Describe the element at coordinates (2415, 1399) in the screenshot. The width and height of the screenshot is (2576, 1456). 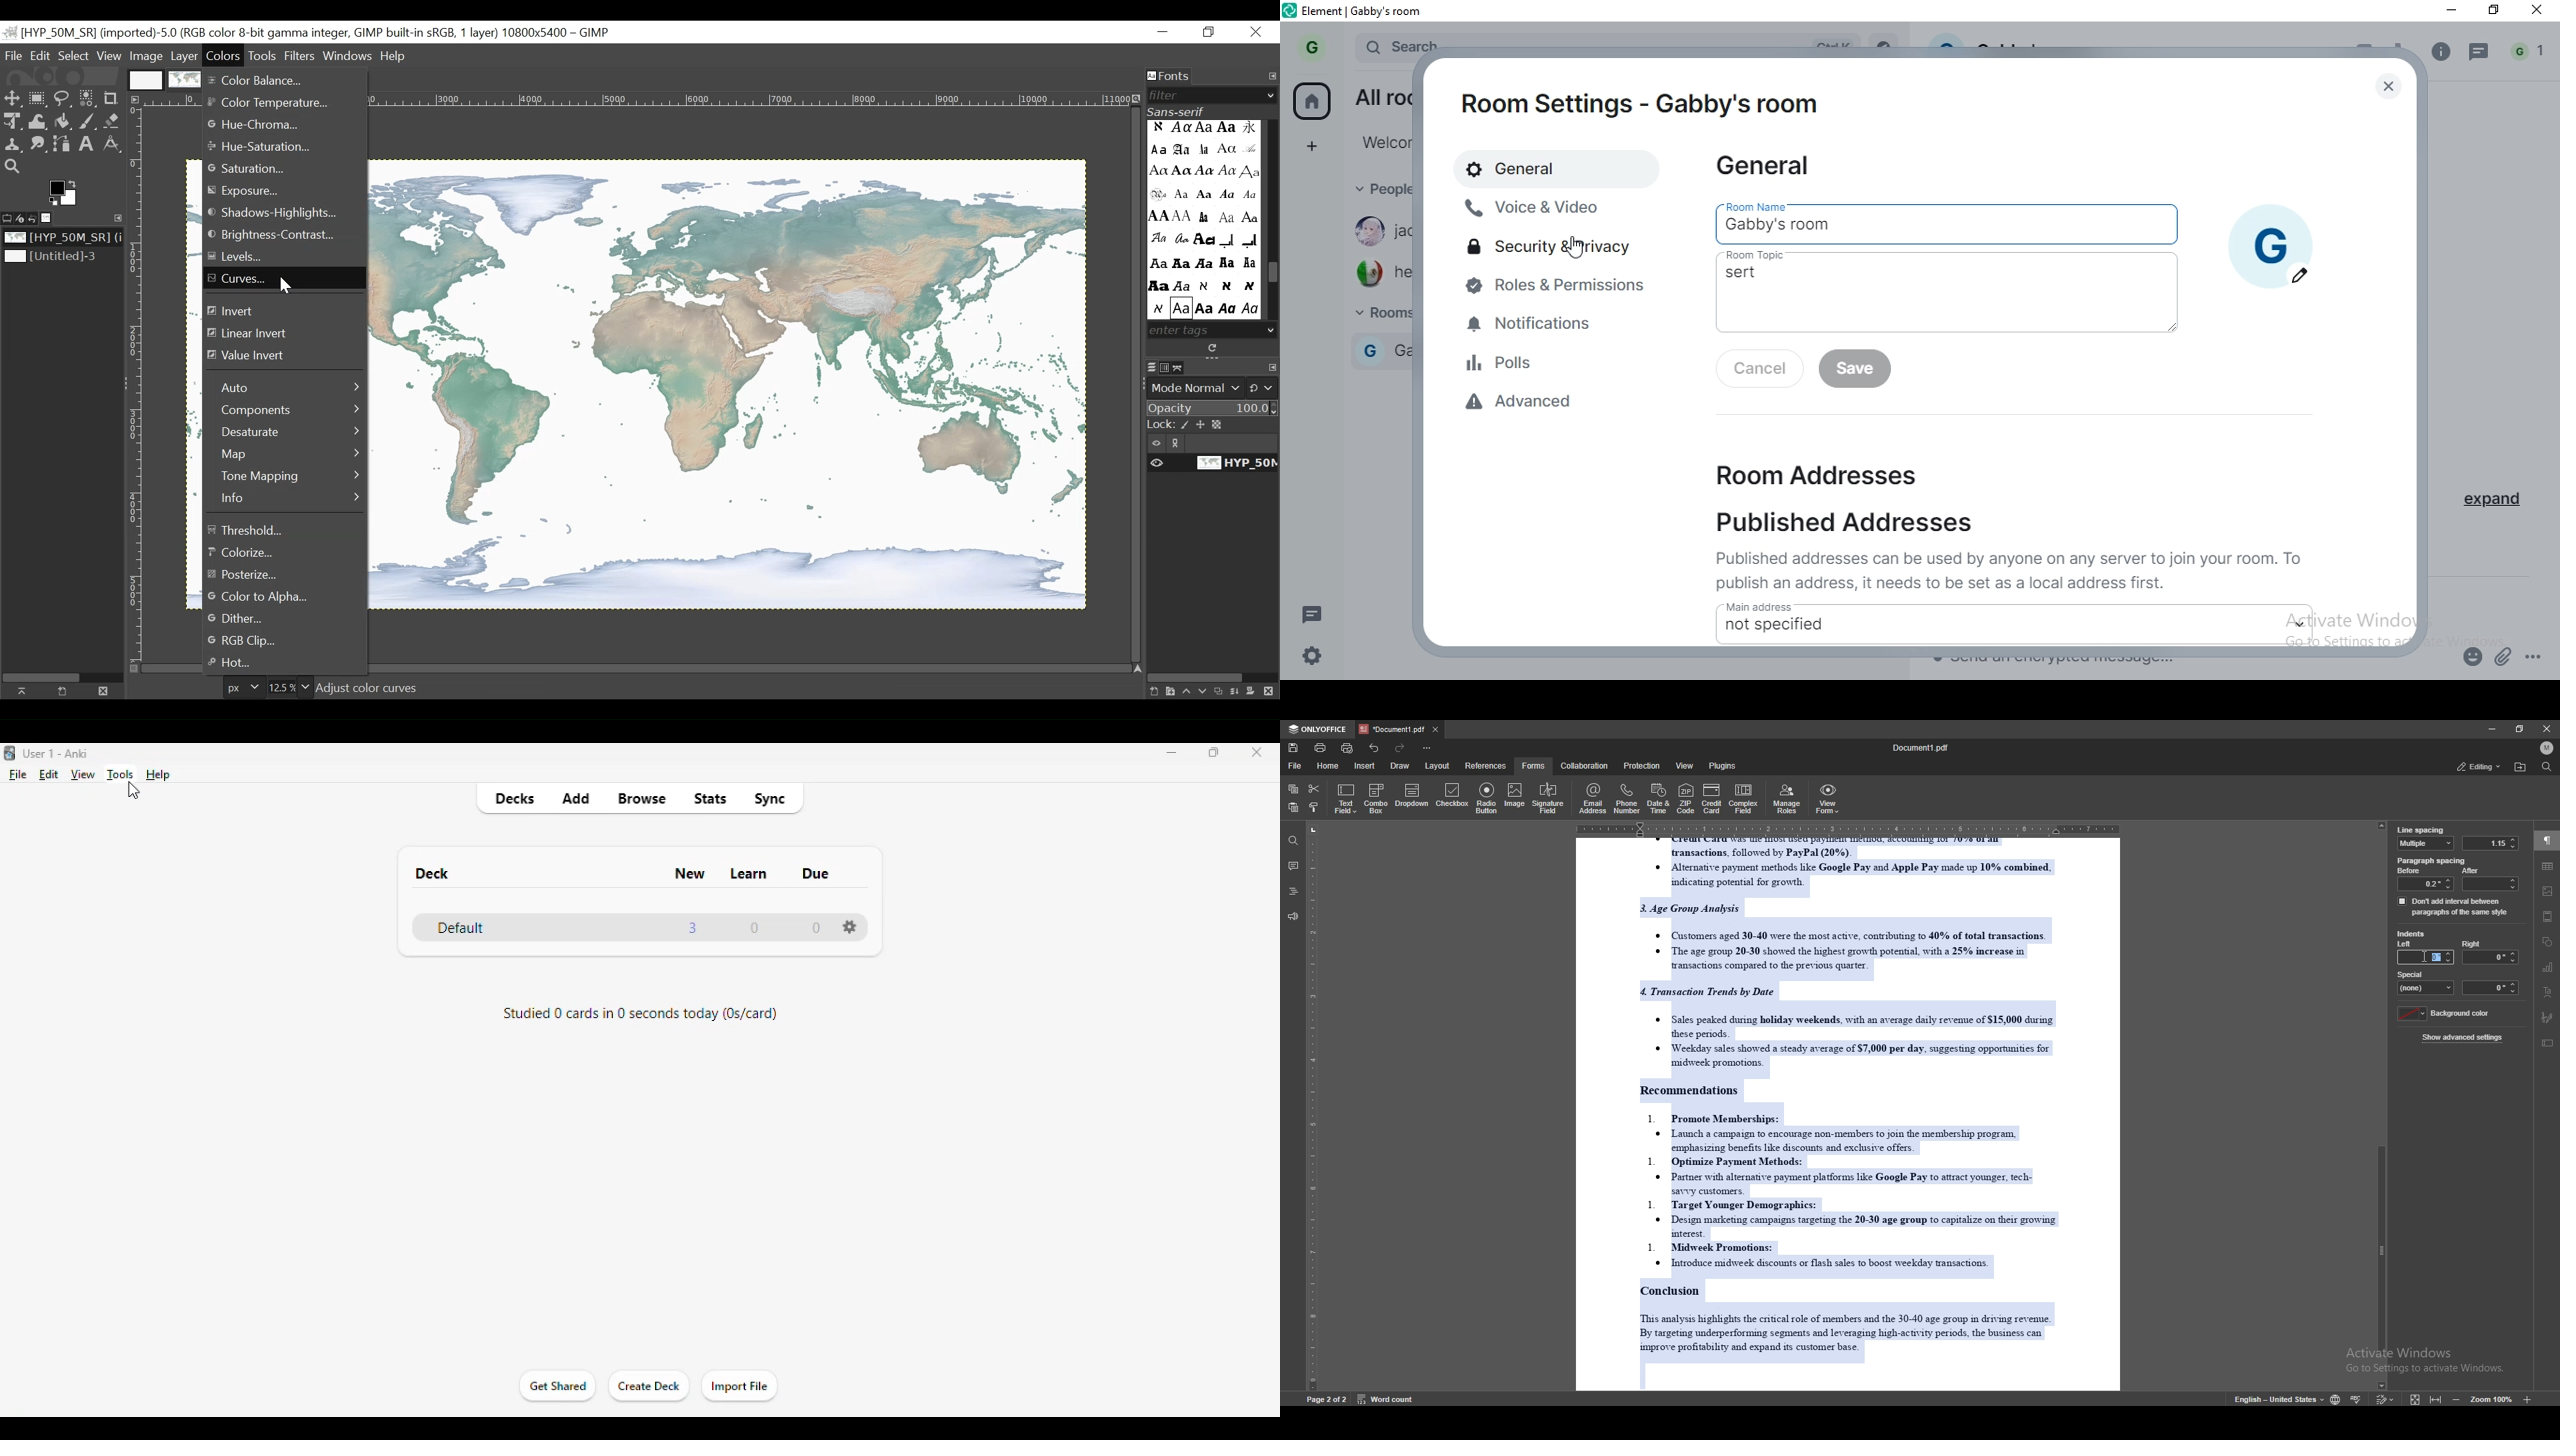
I see `fit to screen` at that location.